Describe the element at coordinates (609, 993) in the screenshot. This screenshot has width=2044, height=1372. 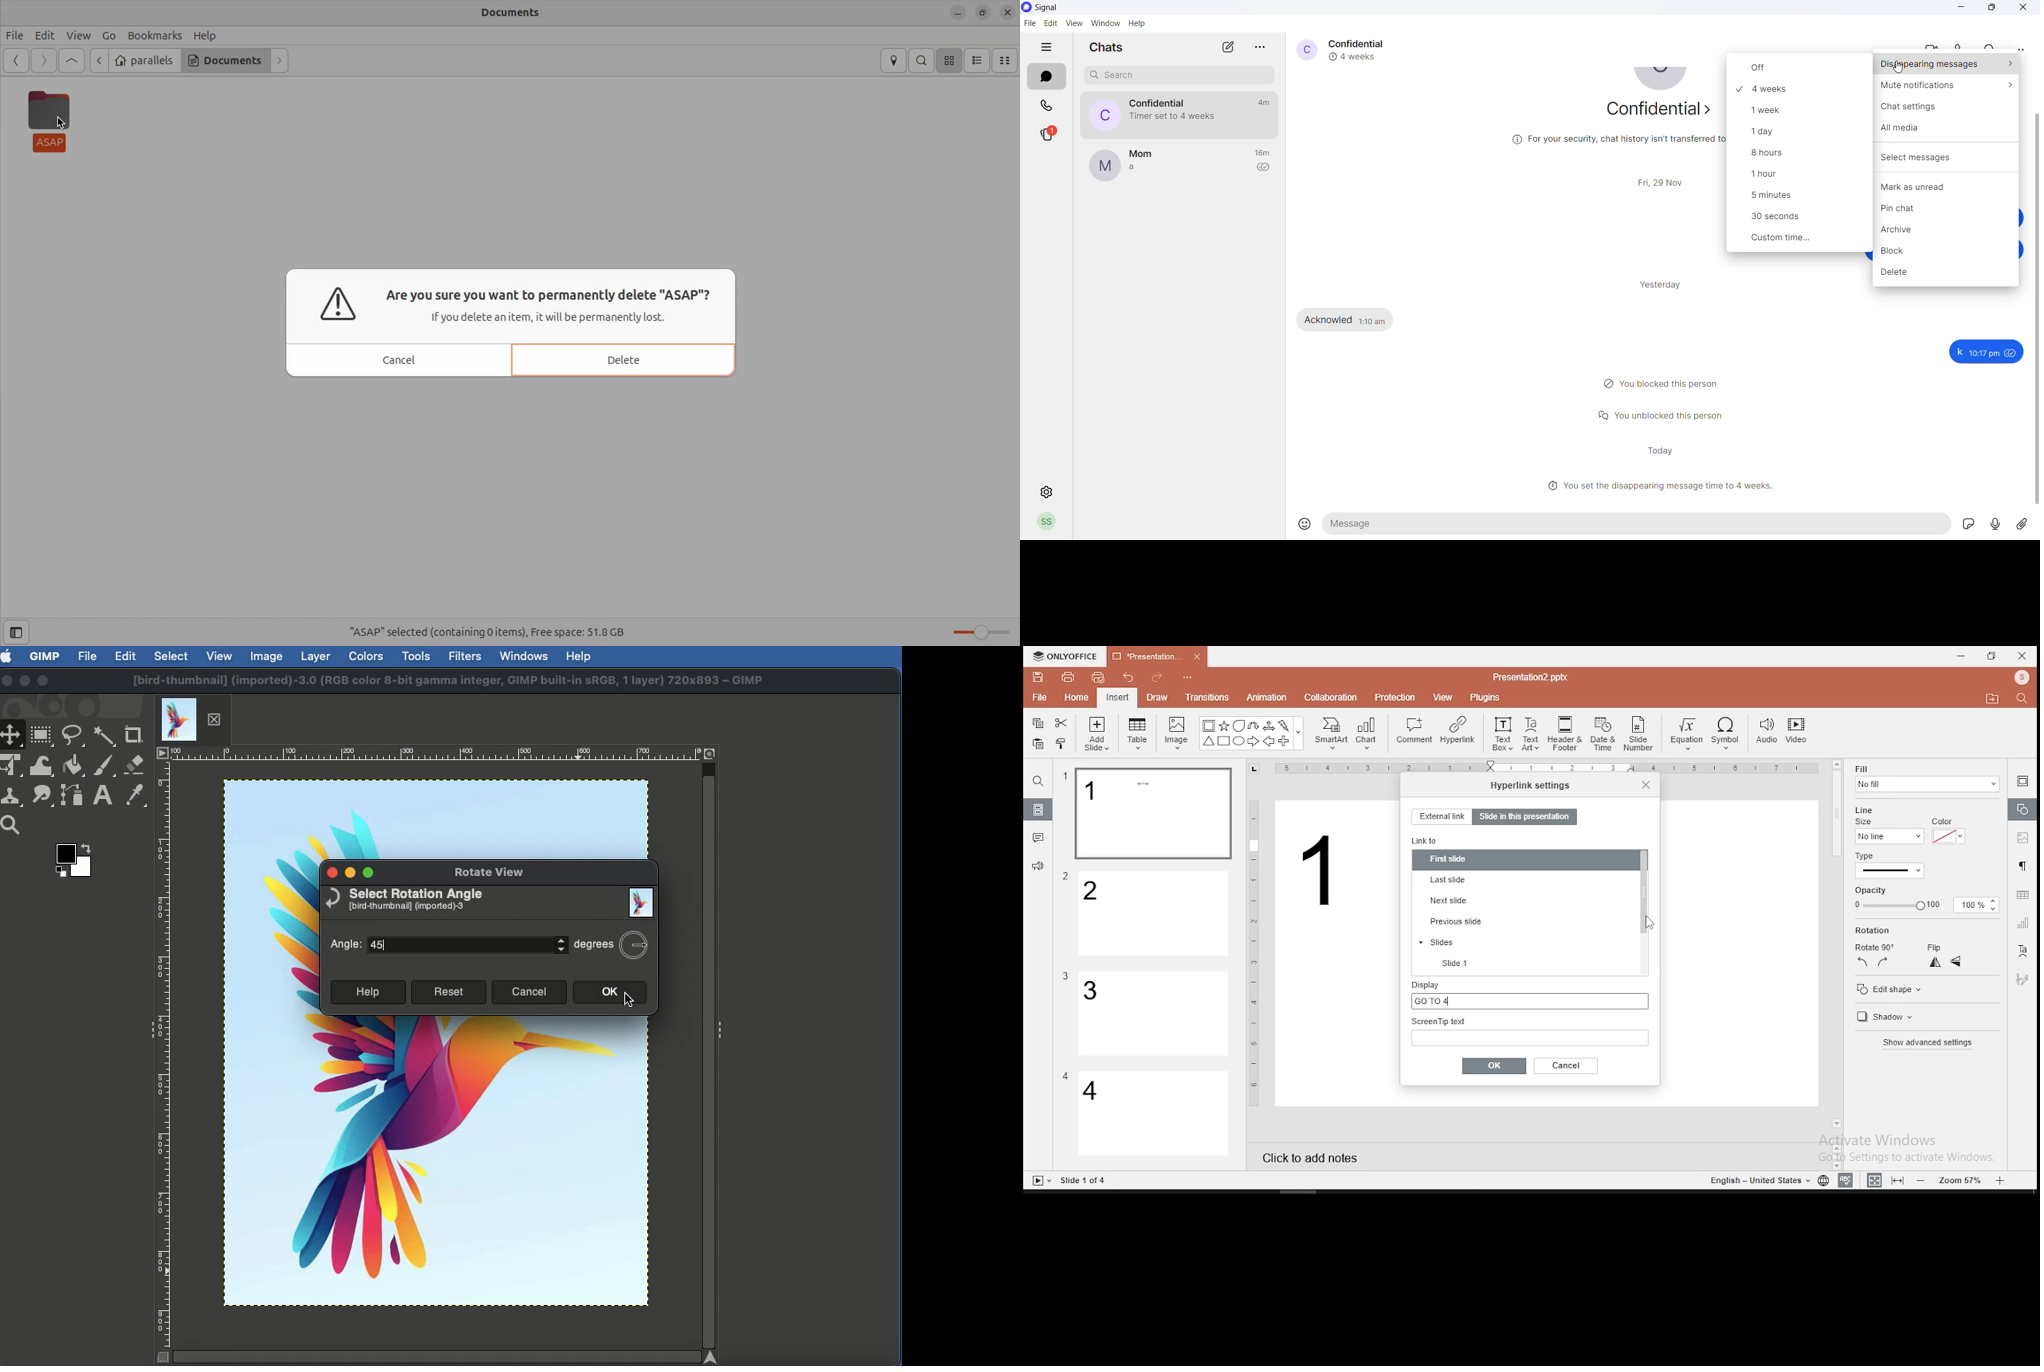
I see `OK` at that location.